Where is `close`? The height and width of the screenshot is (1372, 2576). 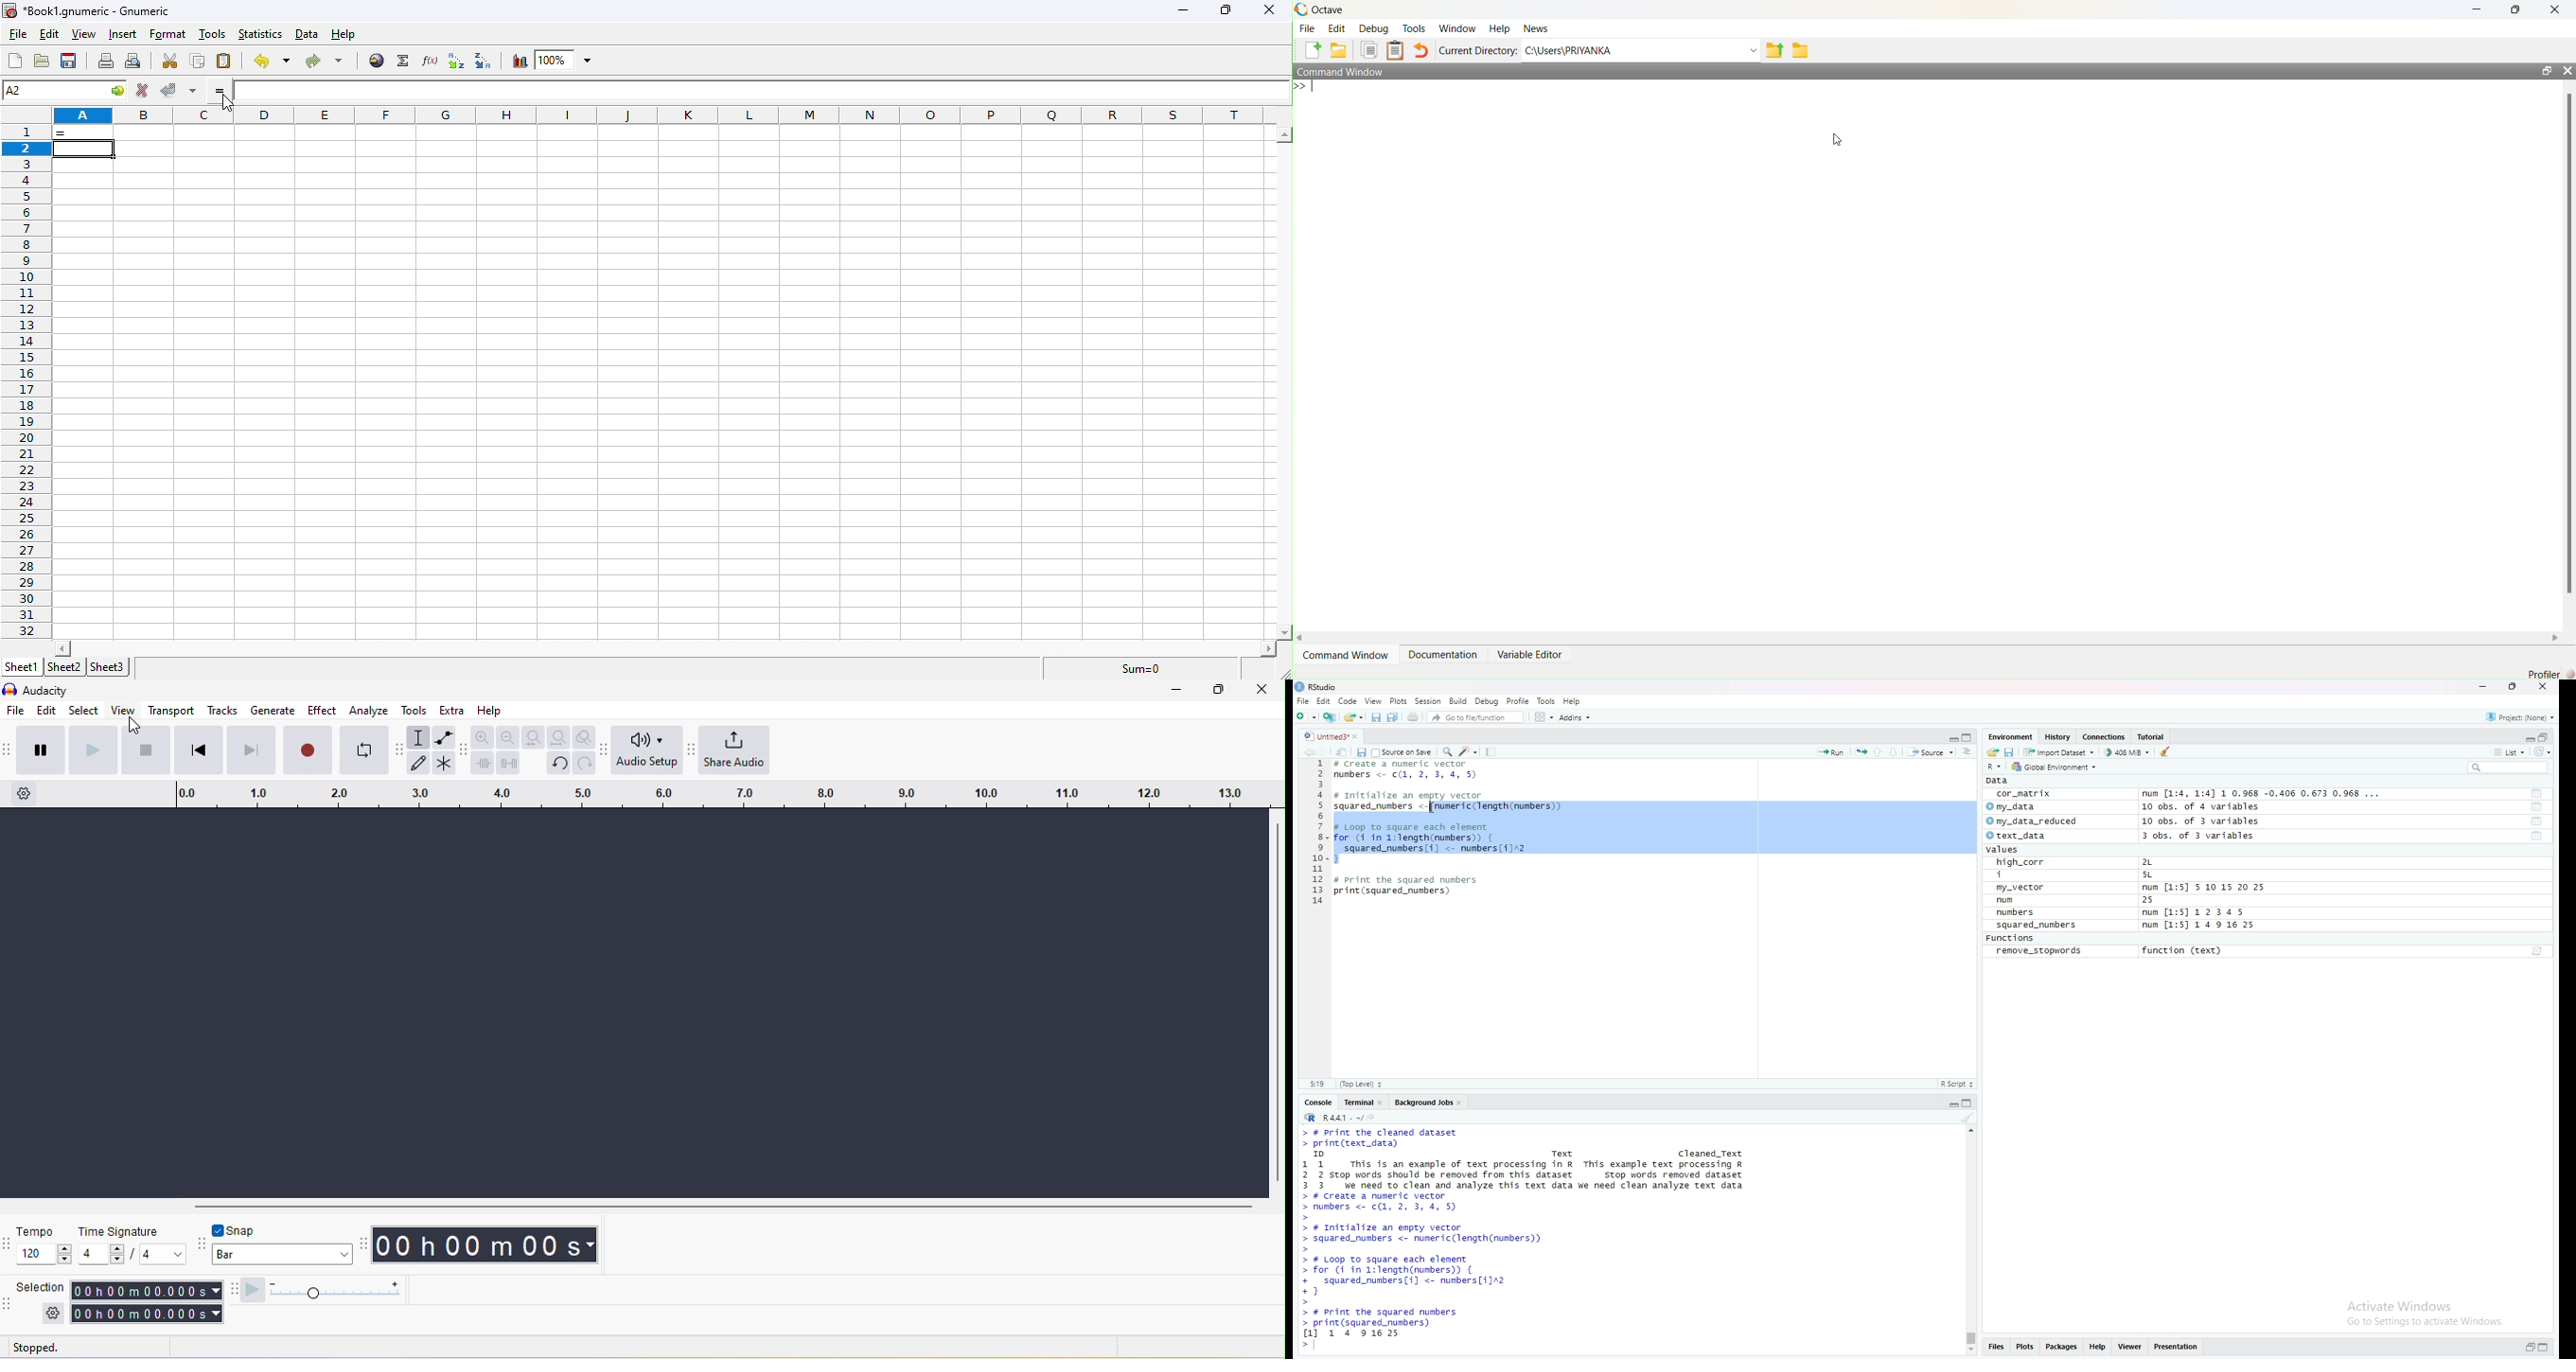
close is located at coordinates (2545, 687).